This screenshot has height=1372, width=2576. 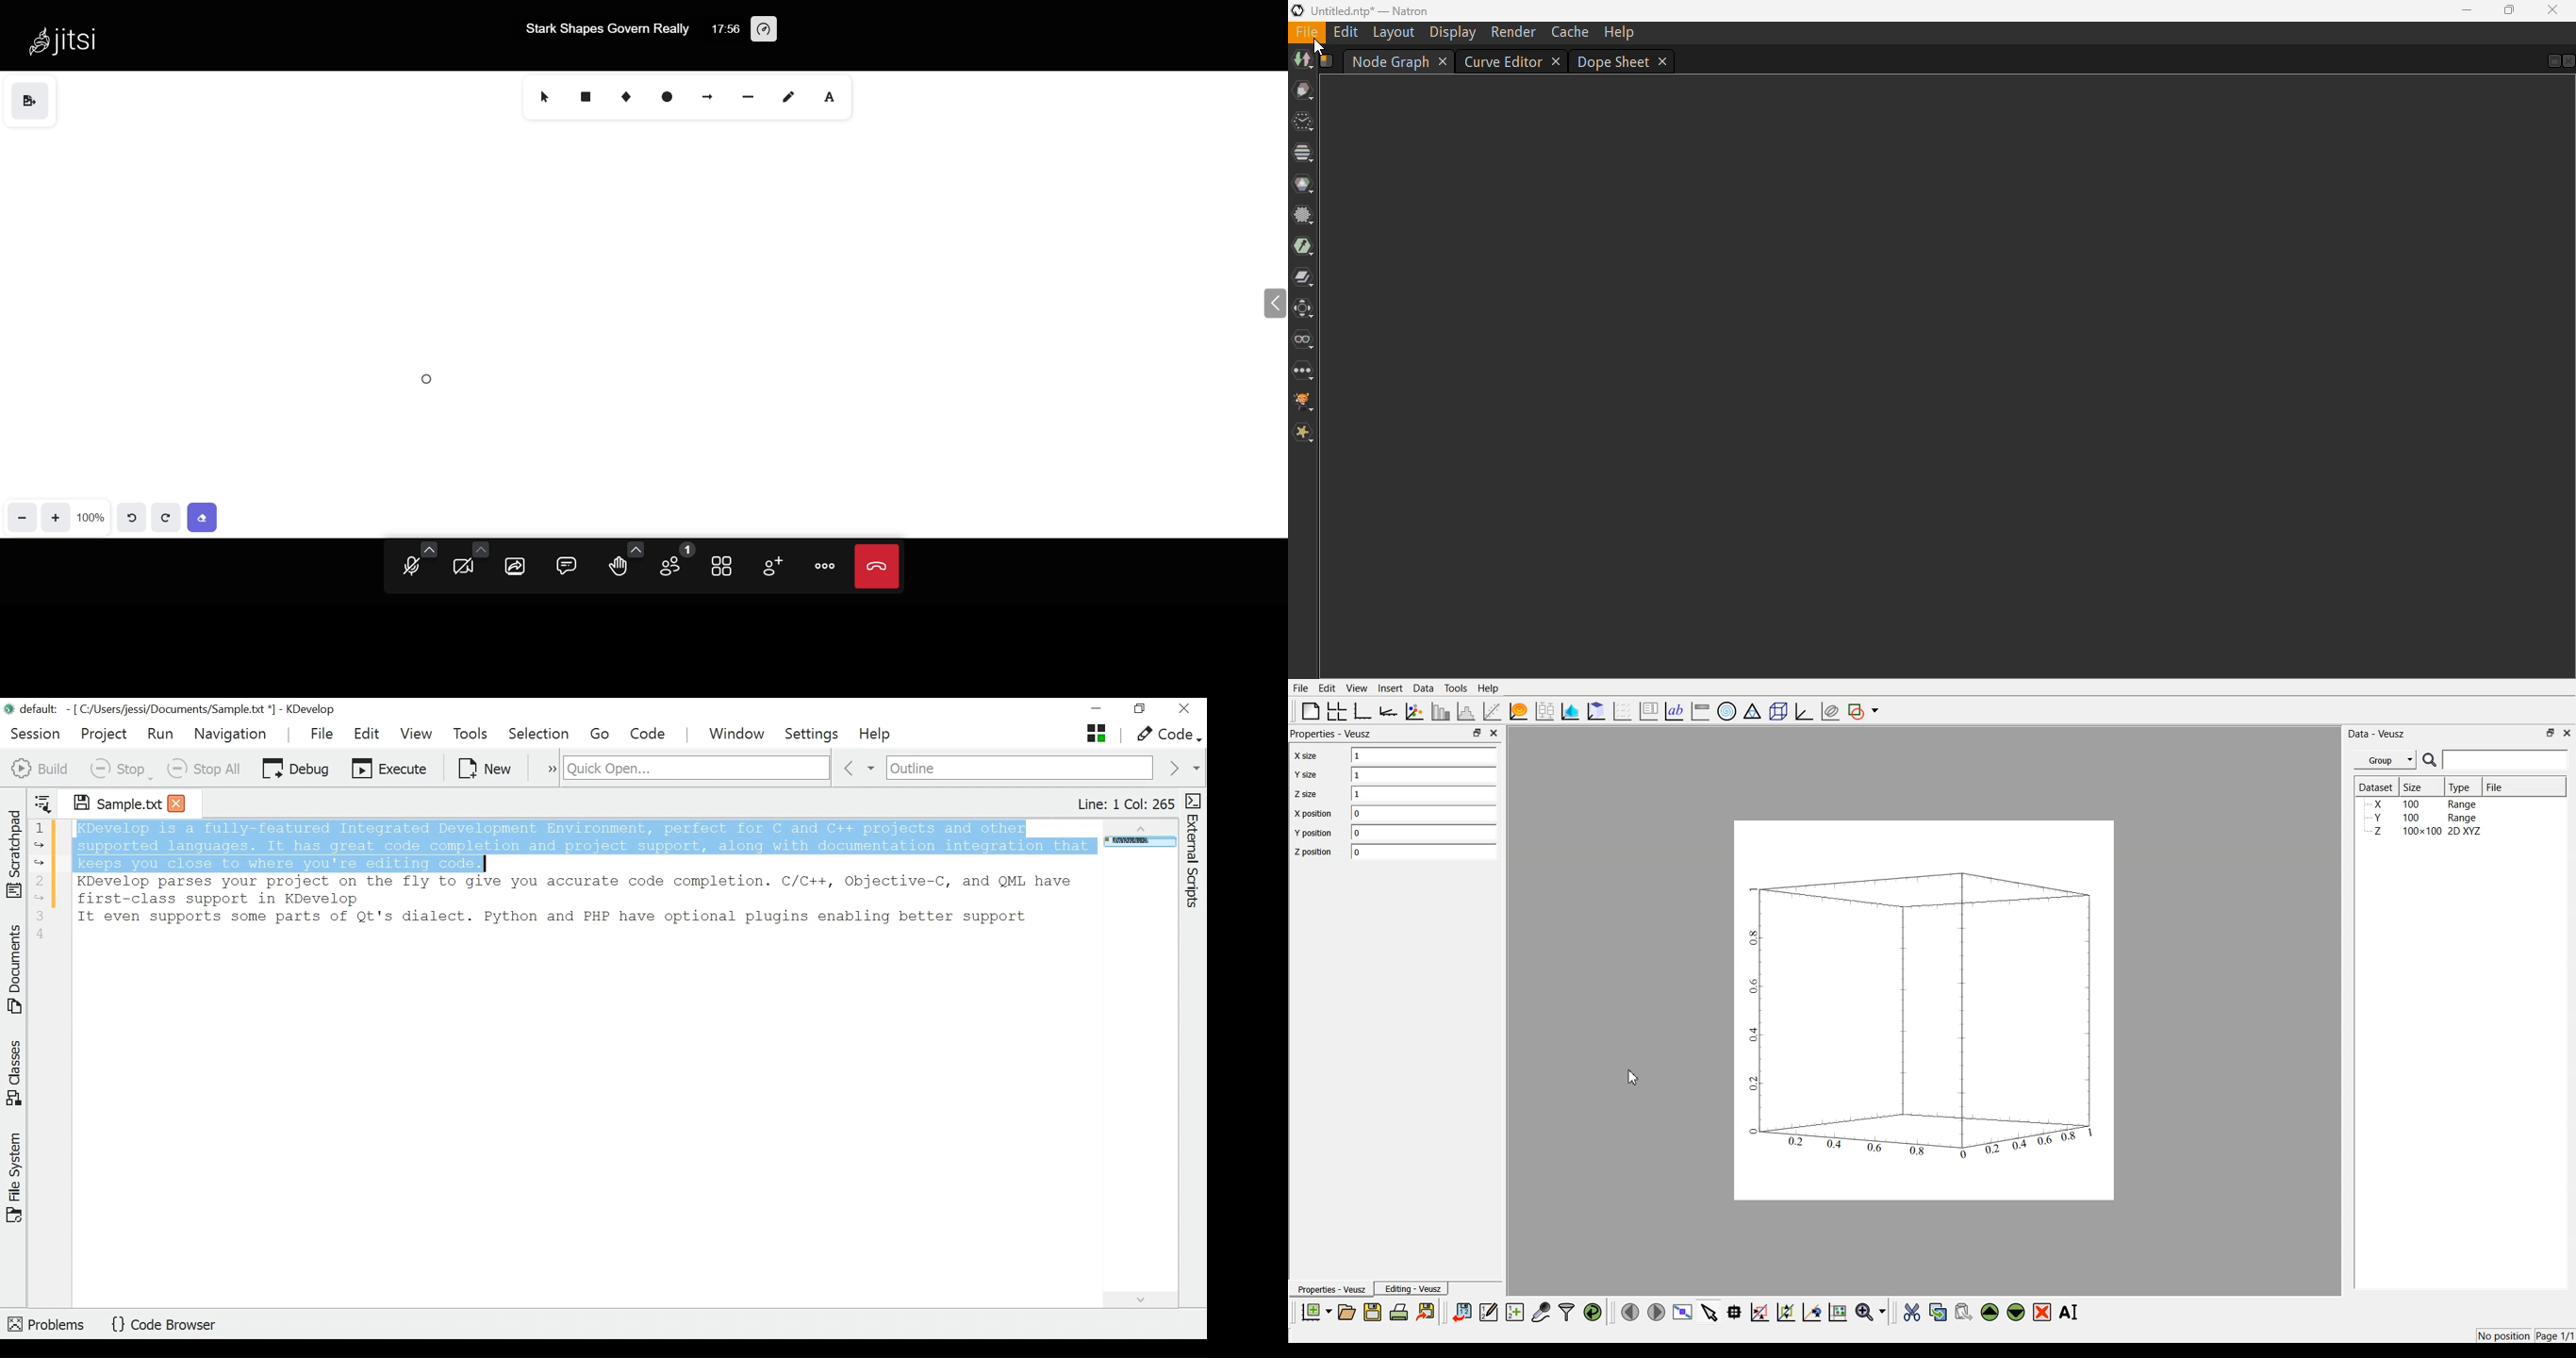 I want to click on ellipse, so click(x=665, y=97).